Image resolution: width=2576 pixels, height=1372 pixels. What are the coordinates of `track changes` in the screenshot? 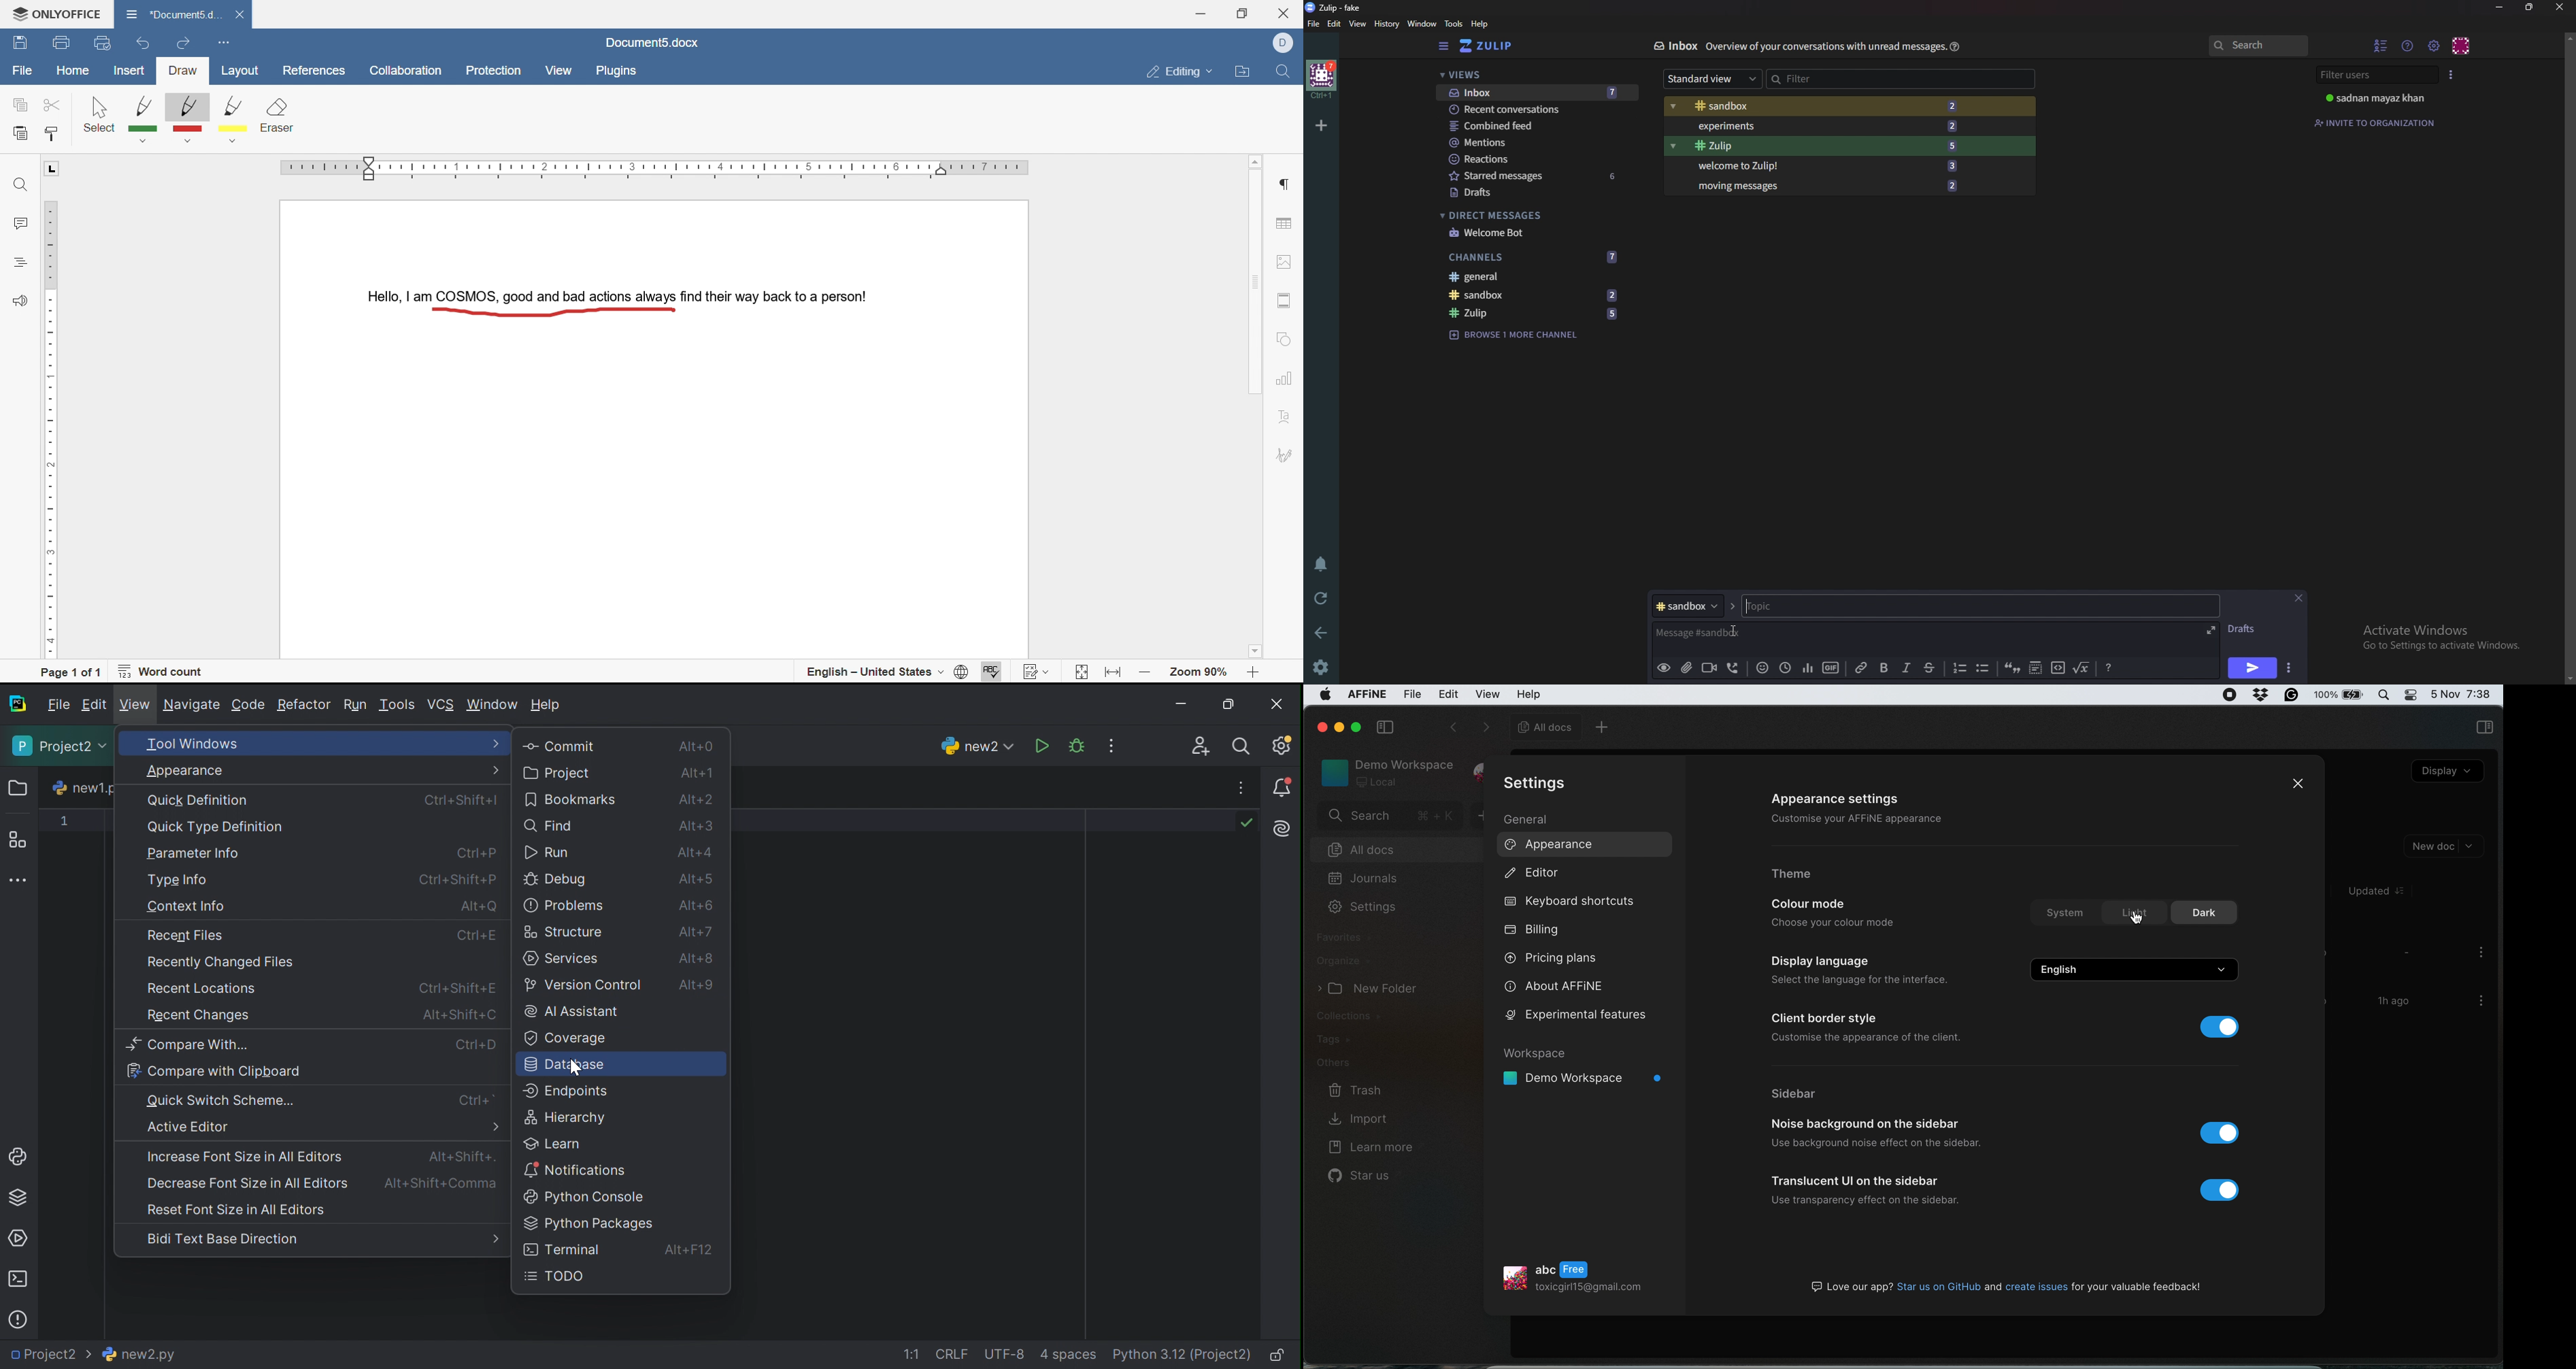 It's located at (1038, 669).